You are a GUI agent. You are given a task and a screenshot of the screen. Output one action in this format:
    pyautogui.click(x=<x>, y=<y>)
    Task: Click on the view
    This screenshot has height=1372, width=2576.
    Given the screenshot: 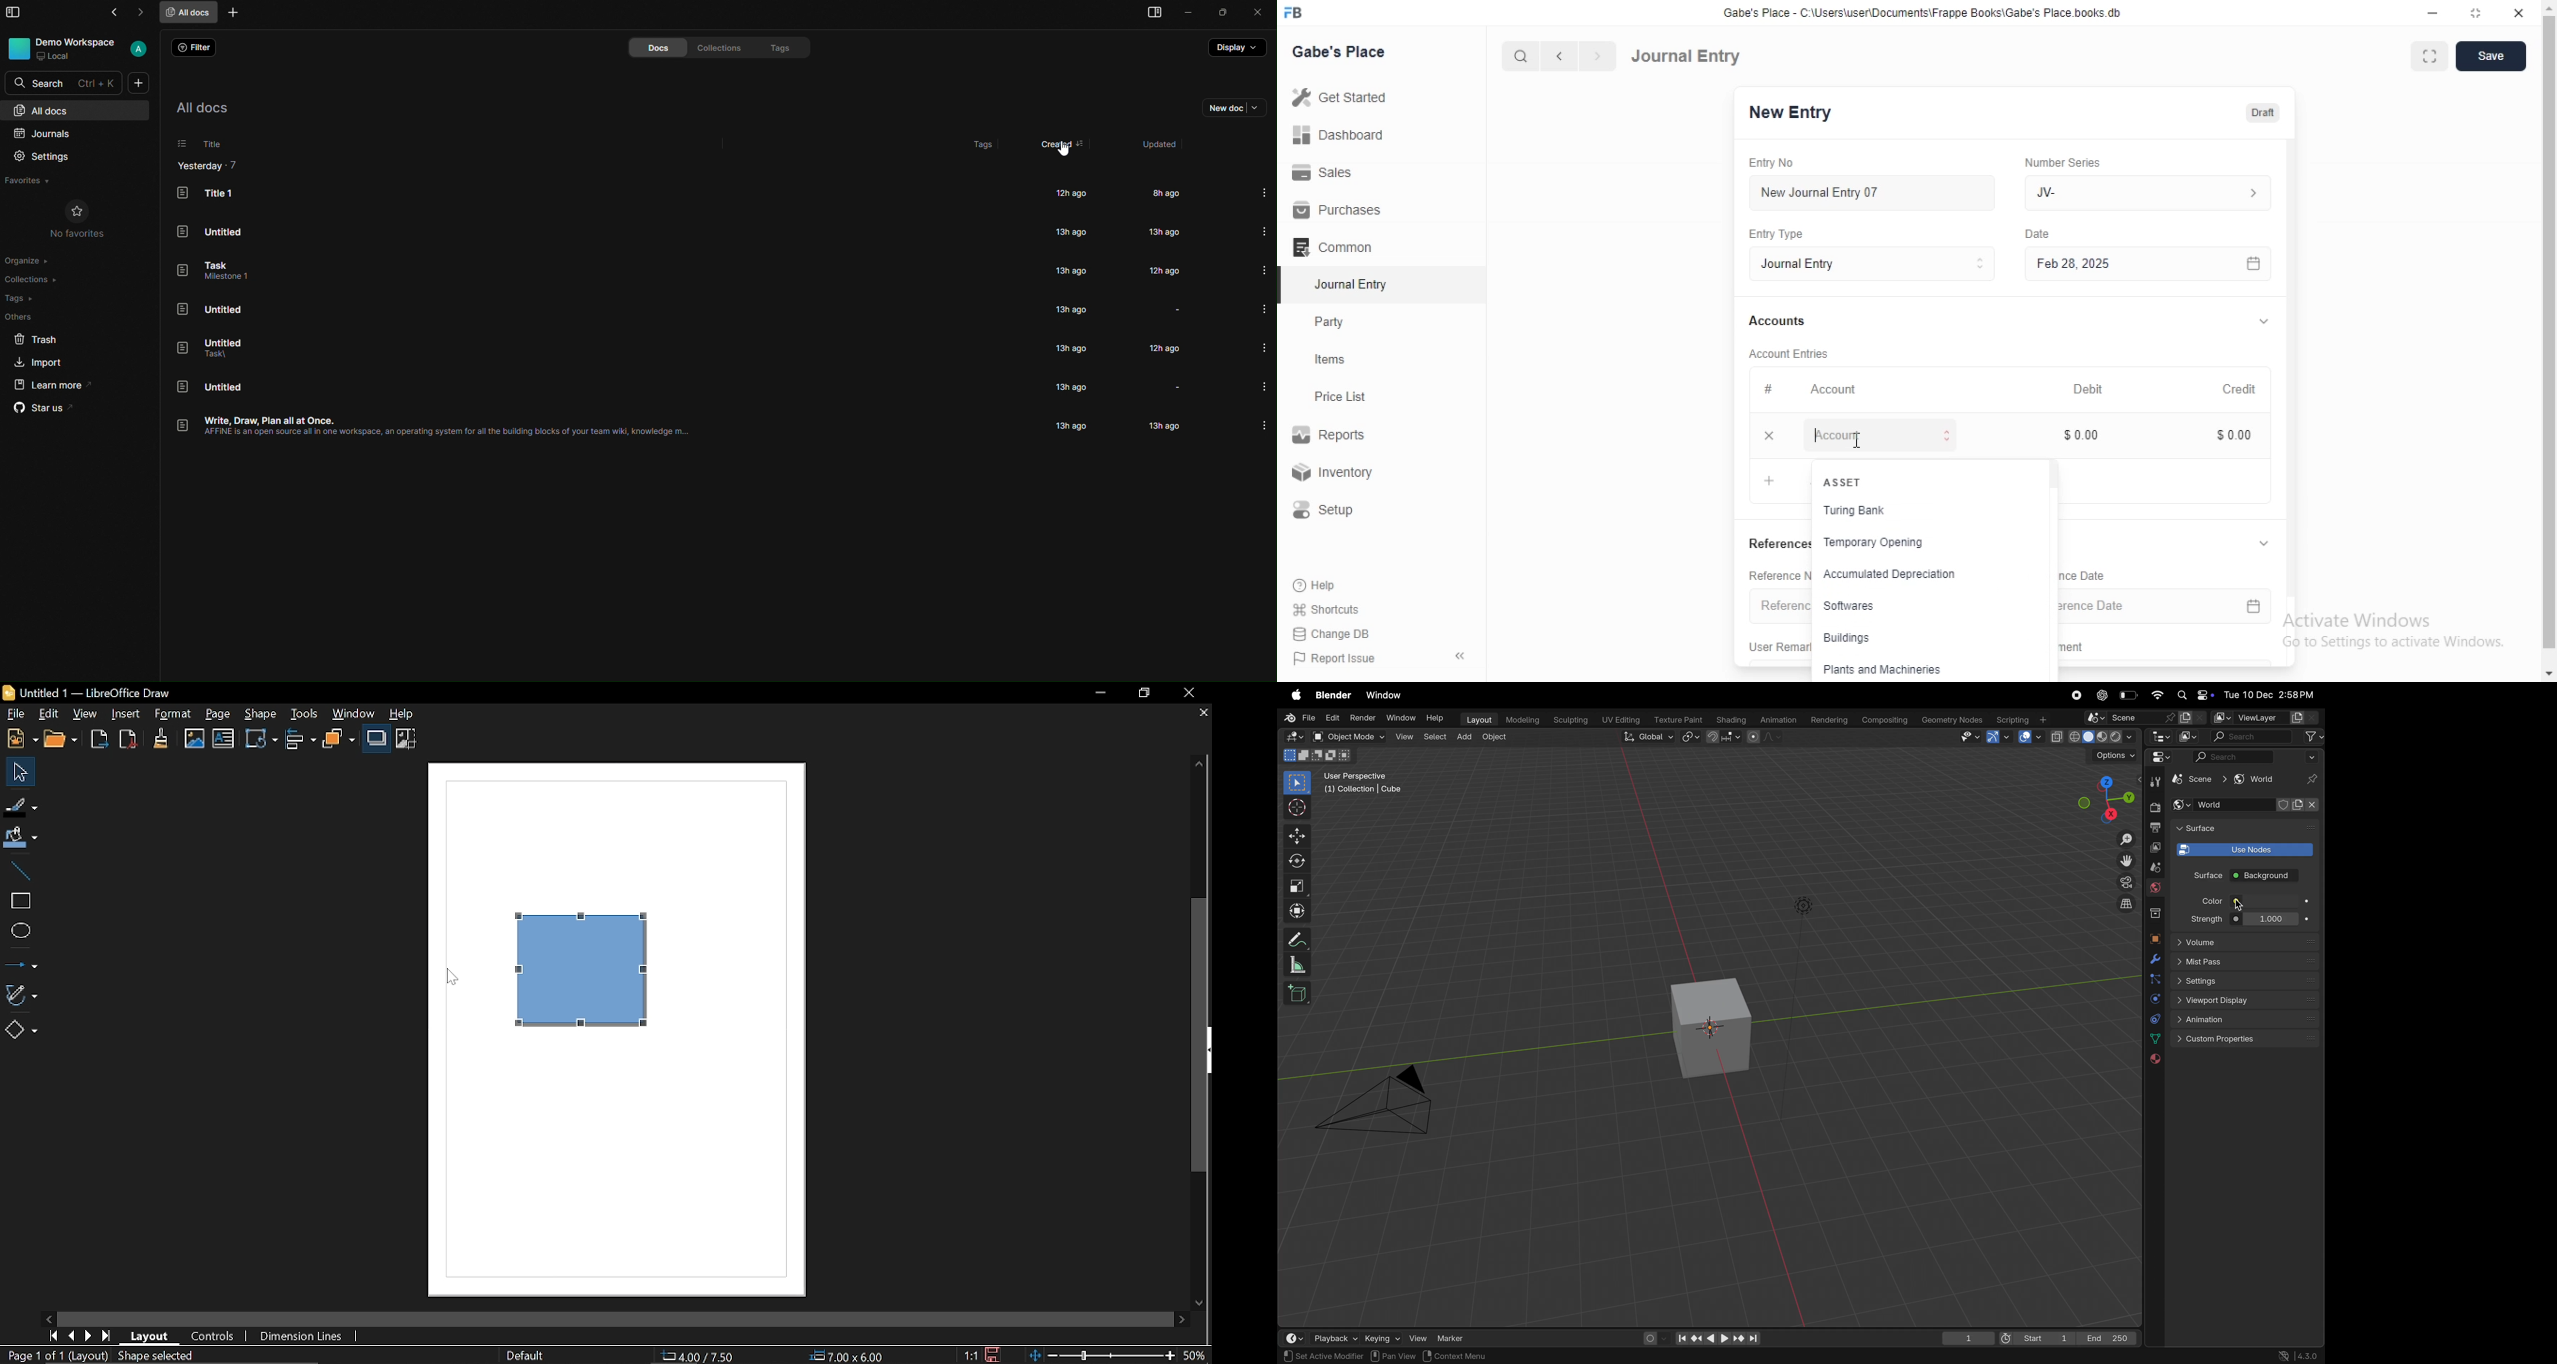 What is the action you would take?
    pyautogui.click(x=1291, y=1335)
    